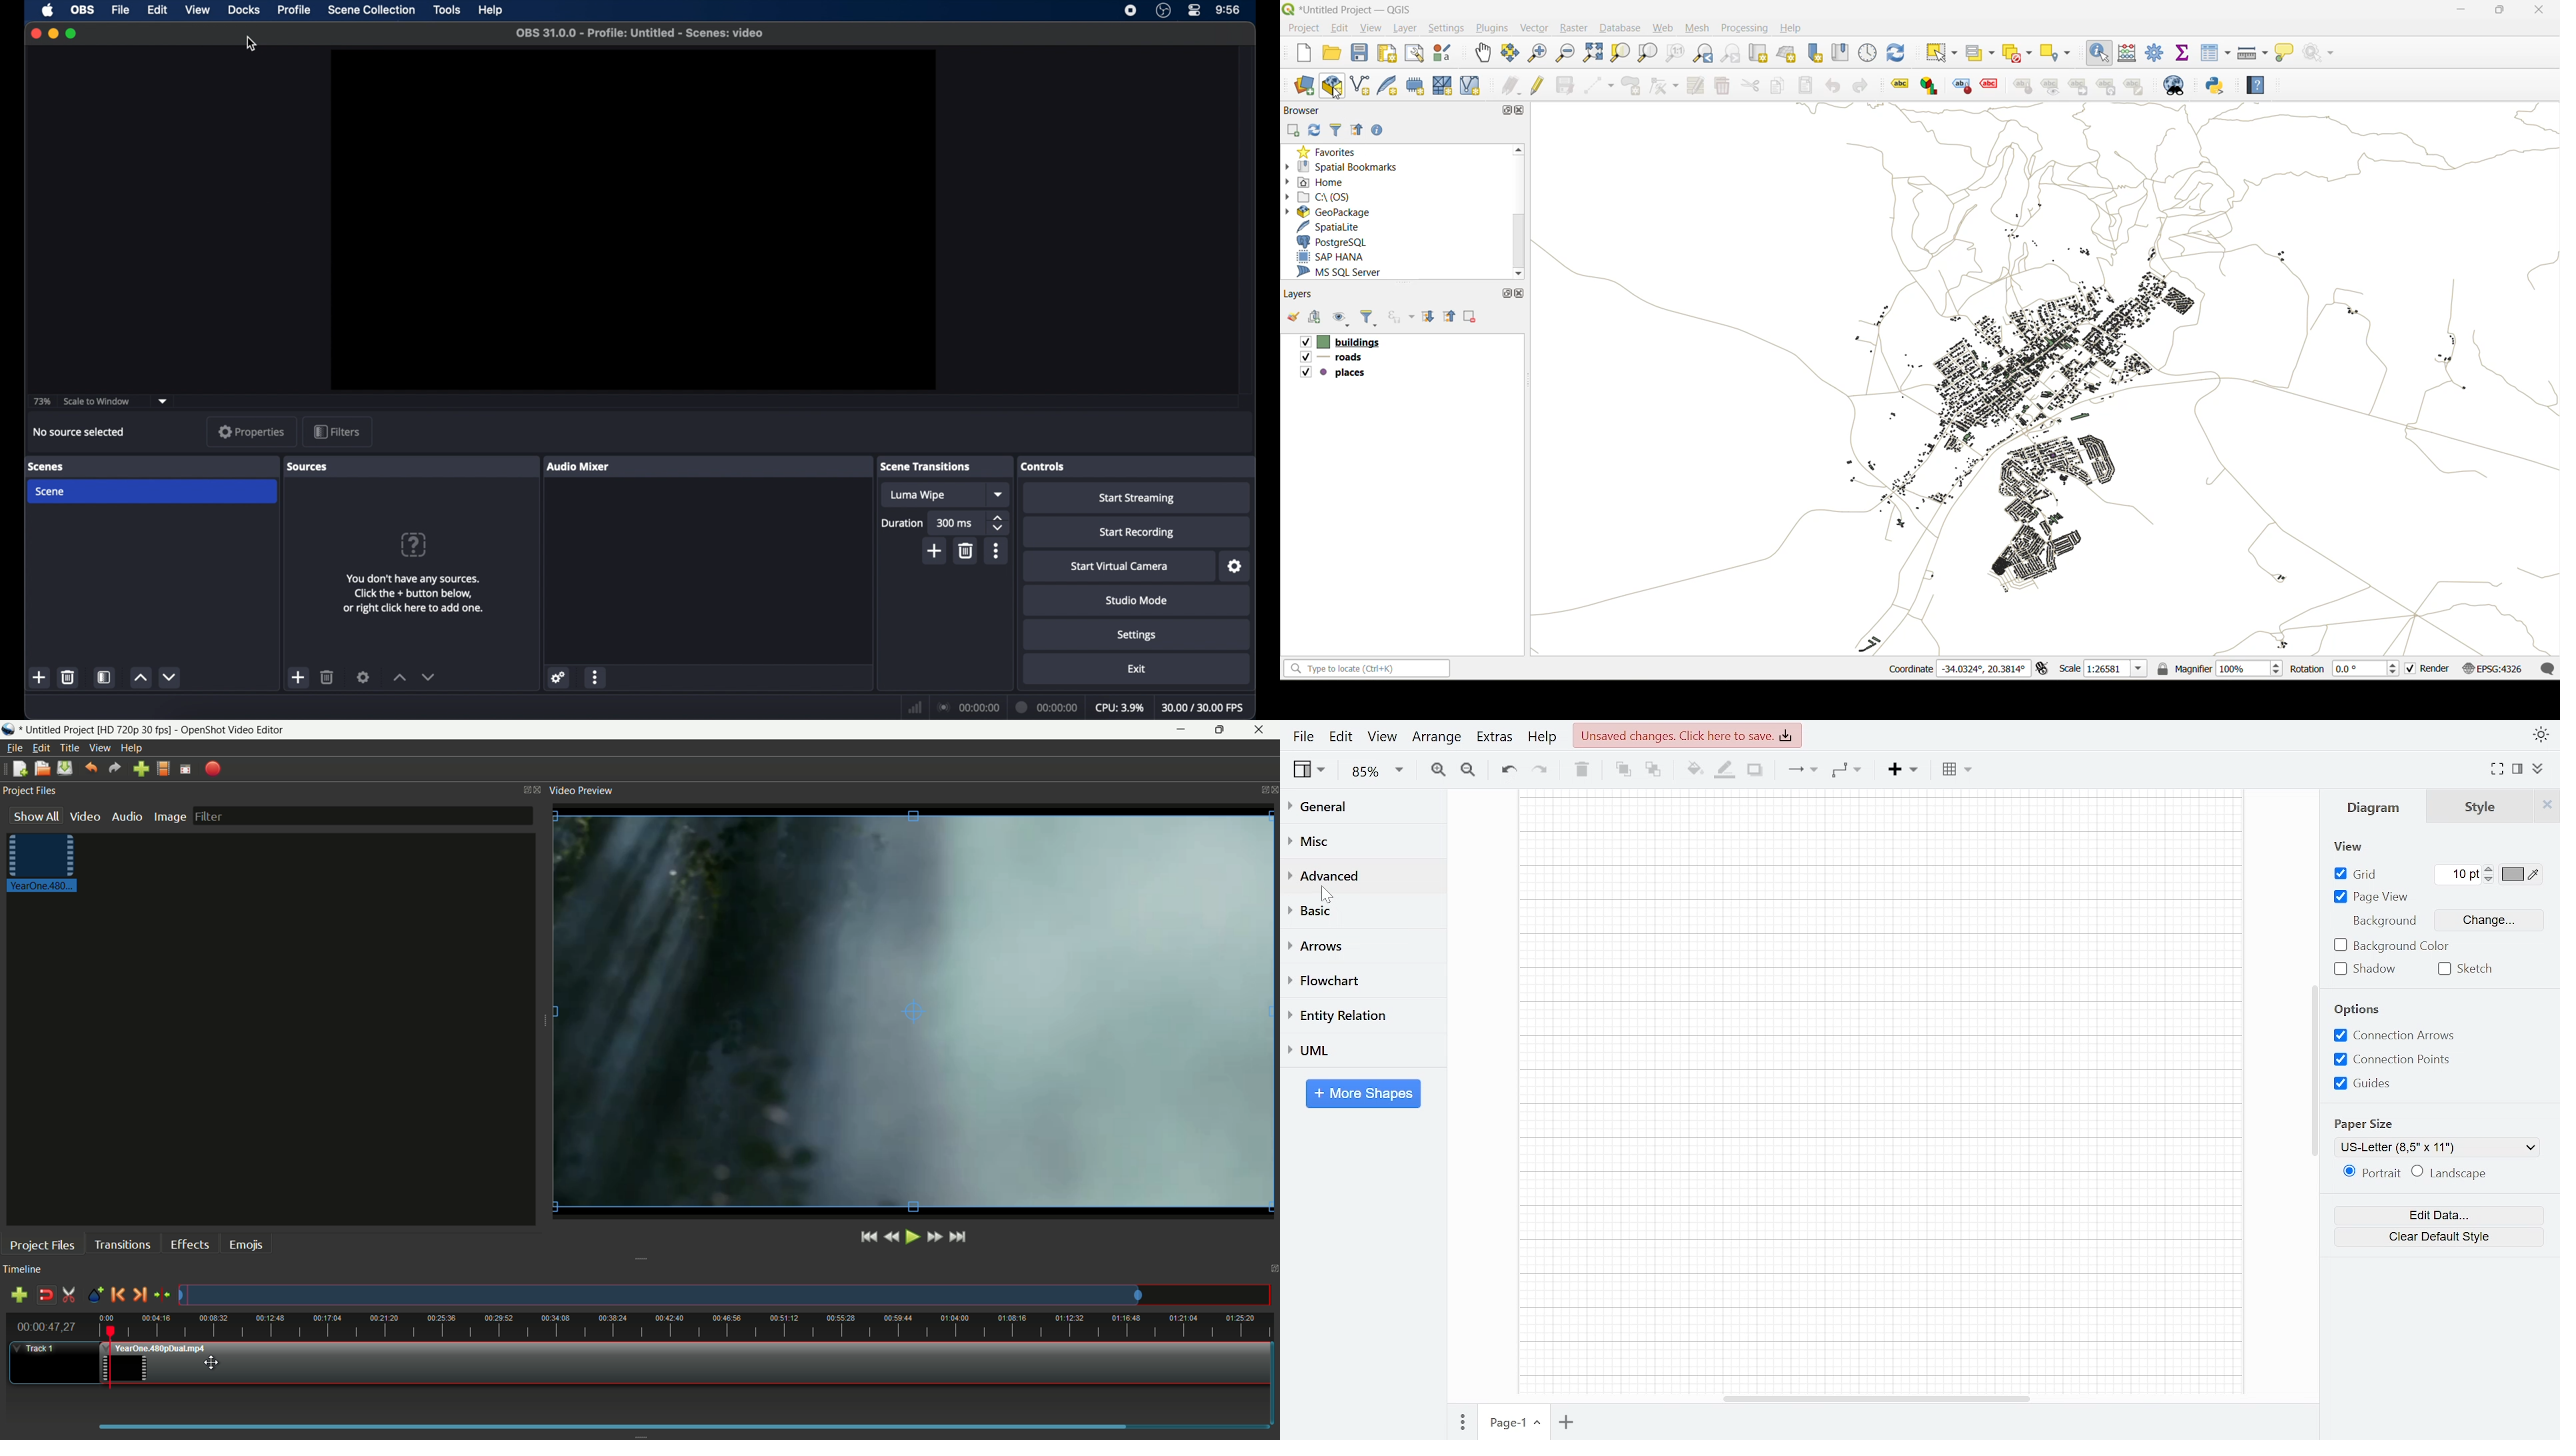 This screenshot has height=1456, width=2576. I want to click on profile, so click(295, 10).